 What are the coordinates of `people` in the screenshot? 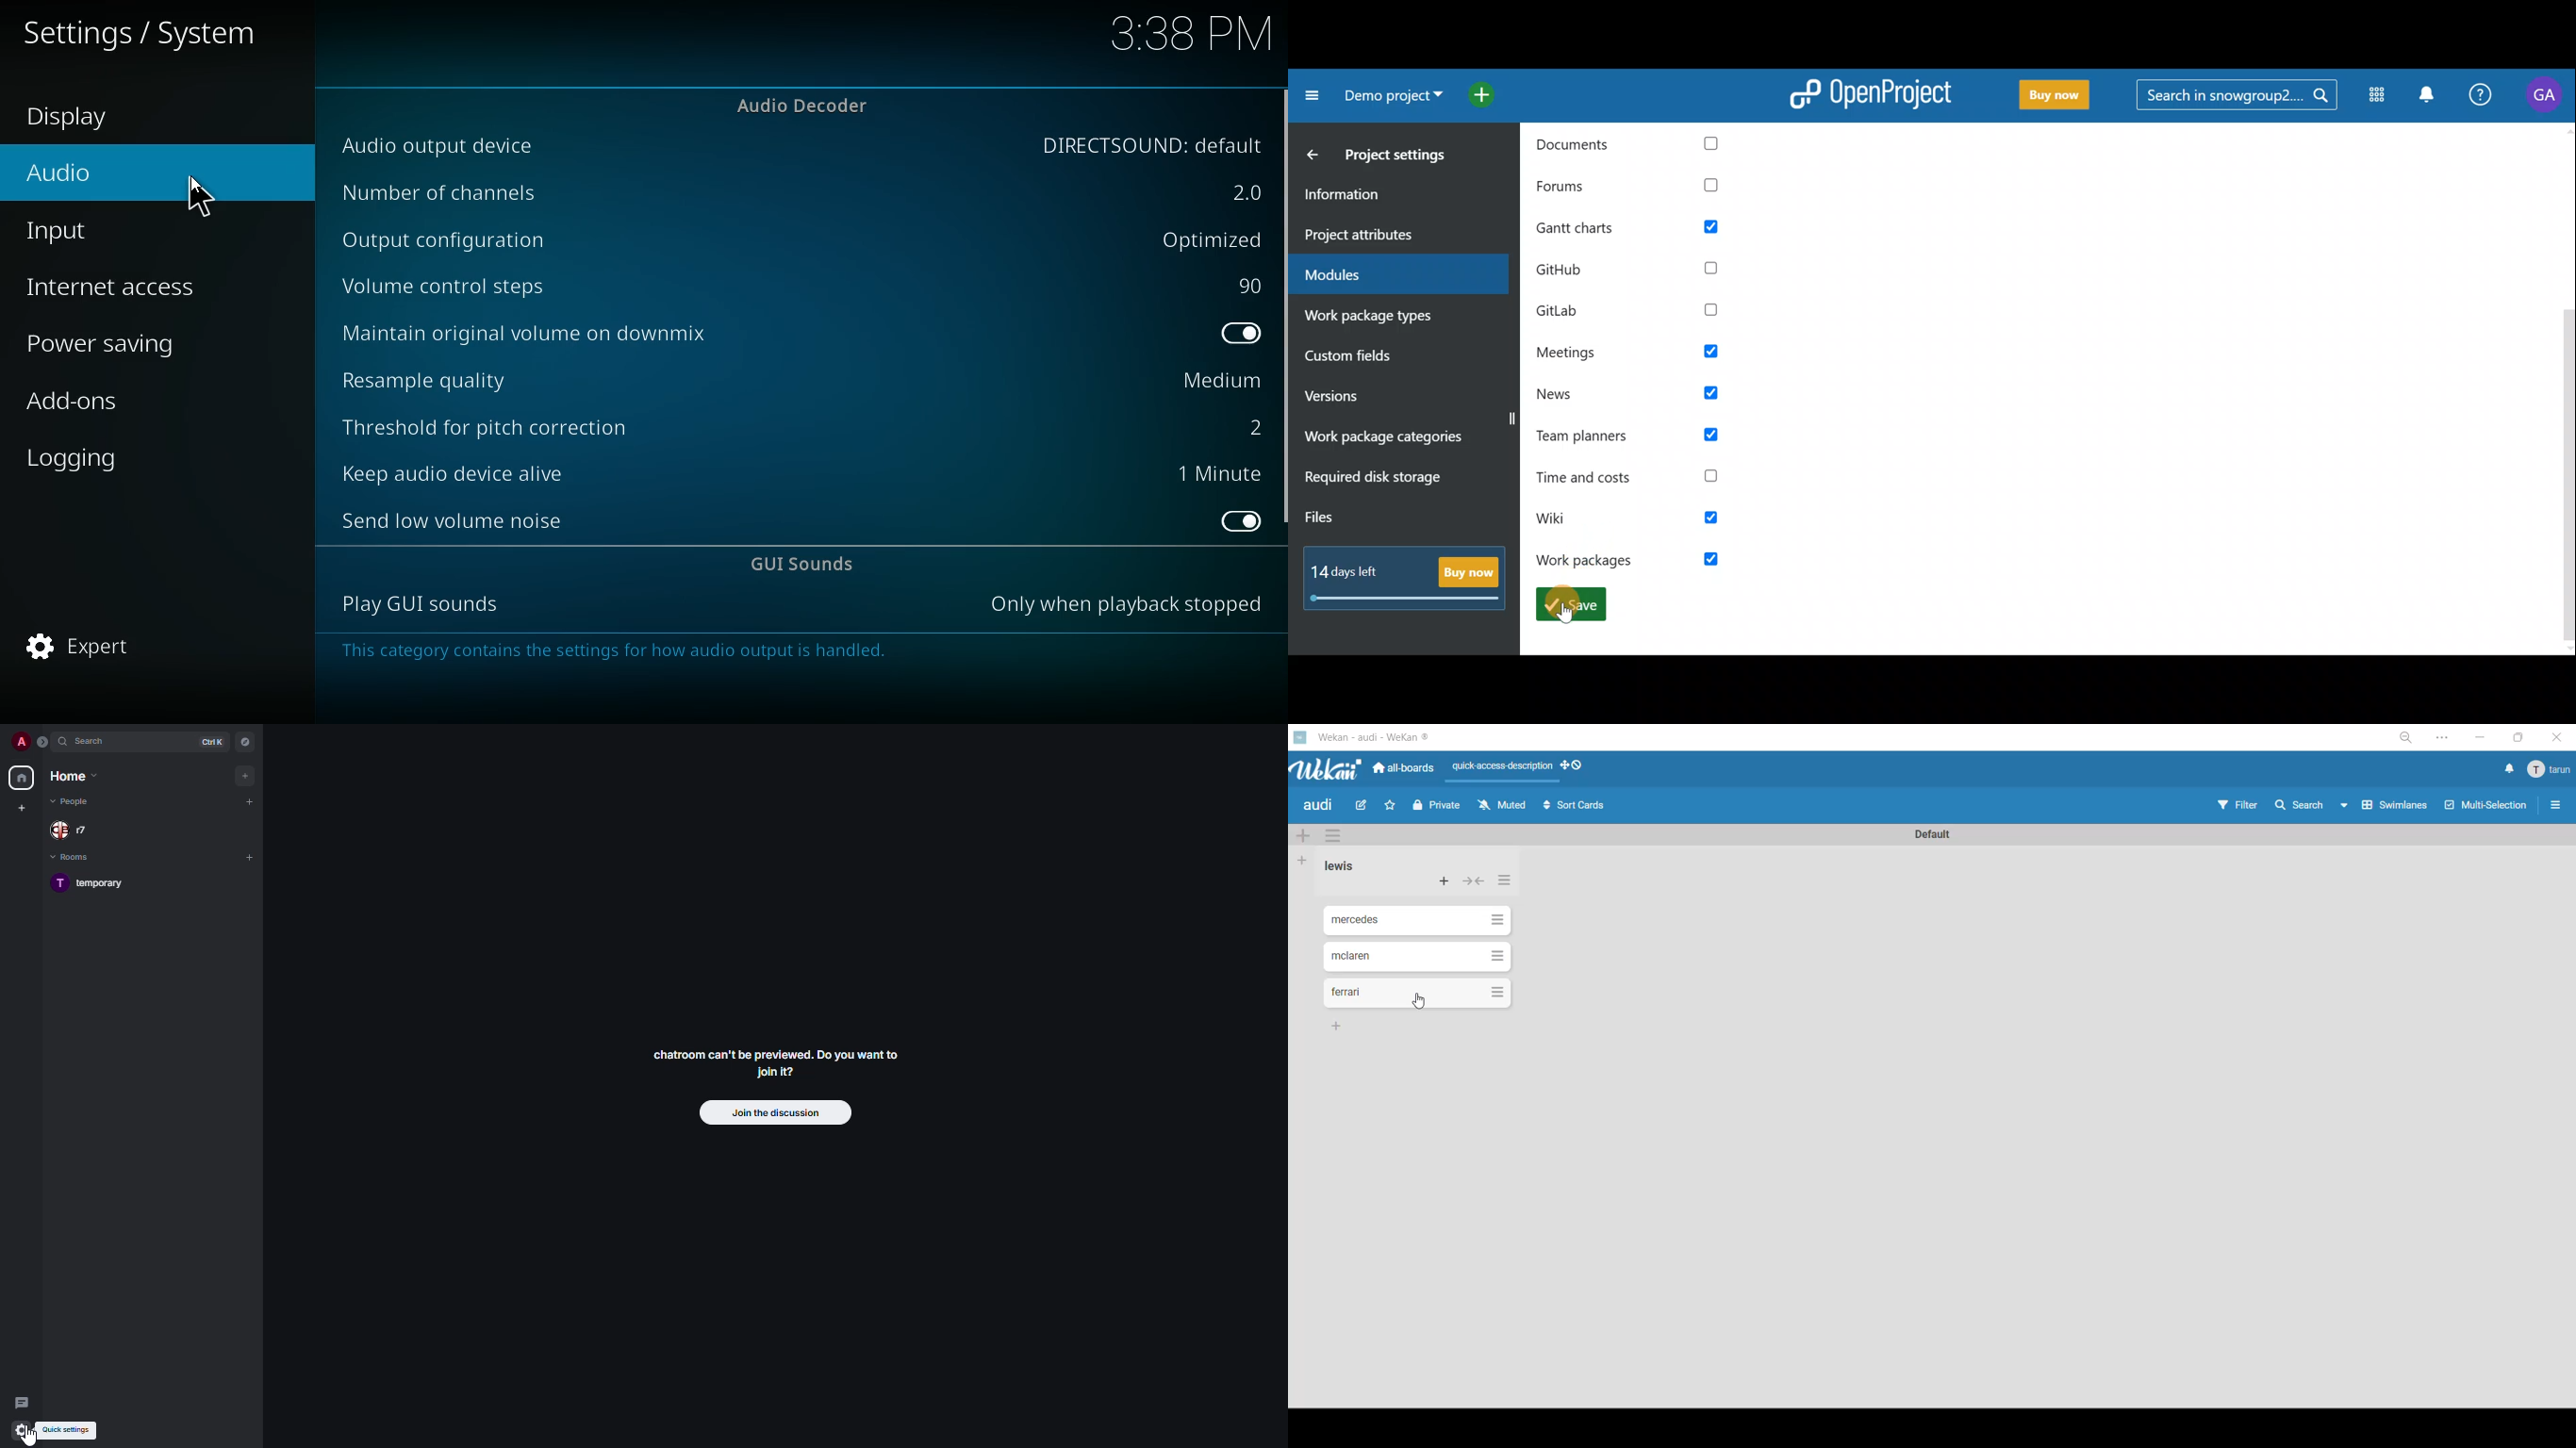 It's located at (75, 830).